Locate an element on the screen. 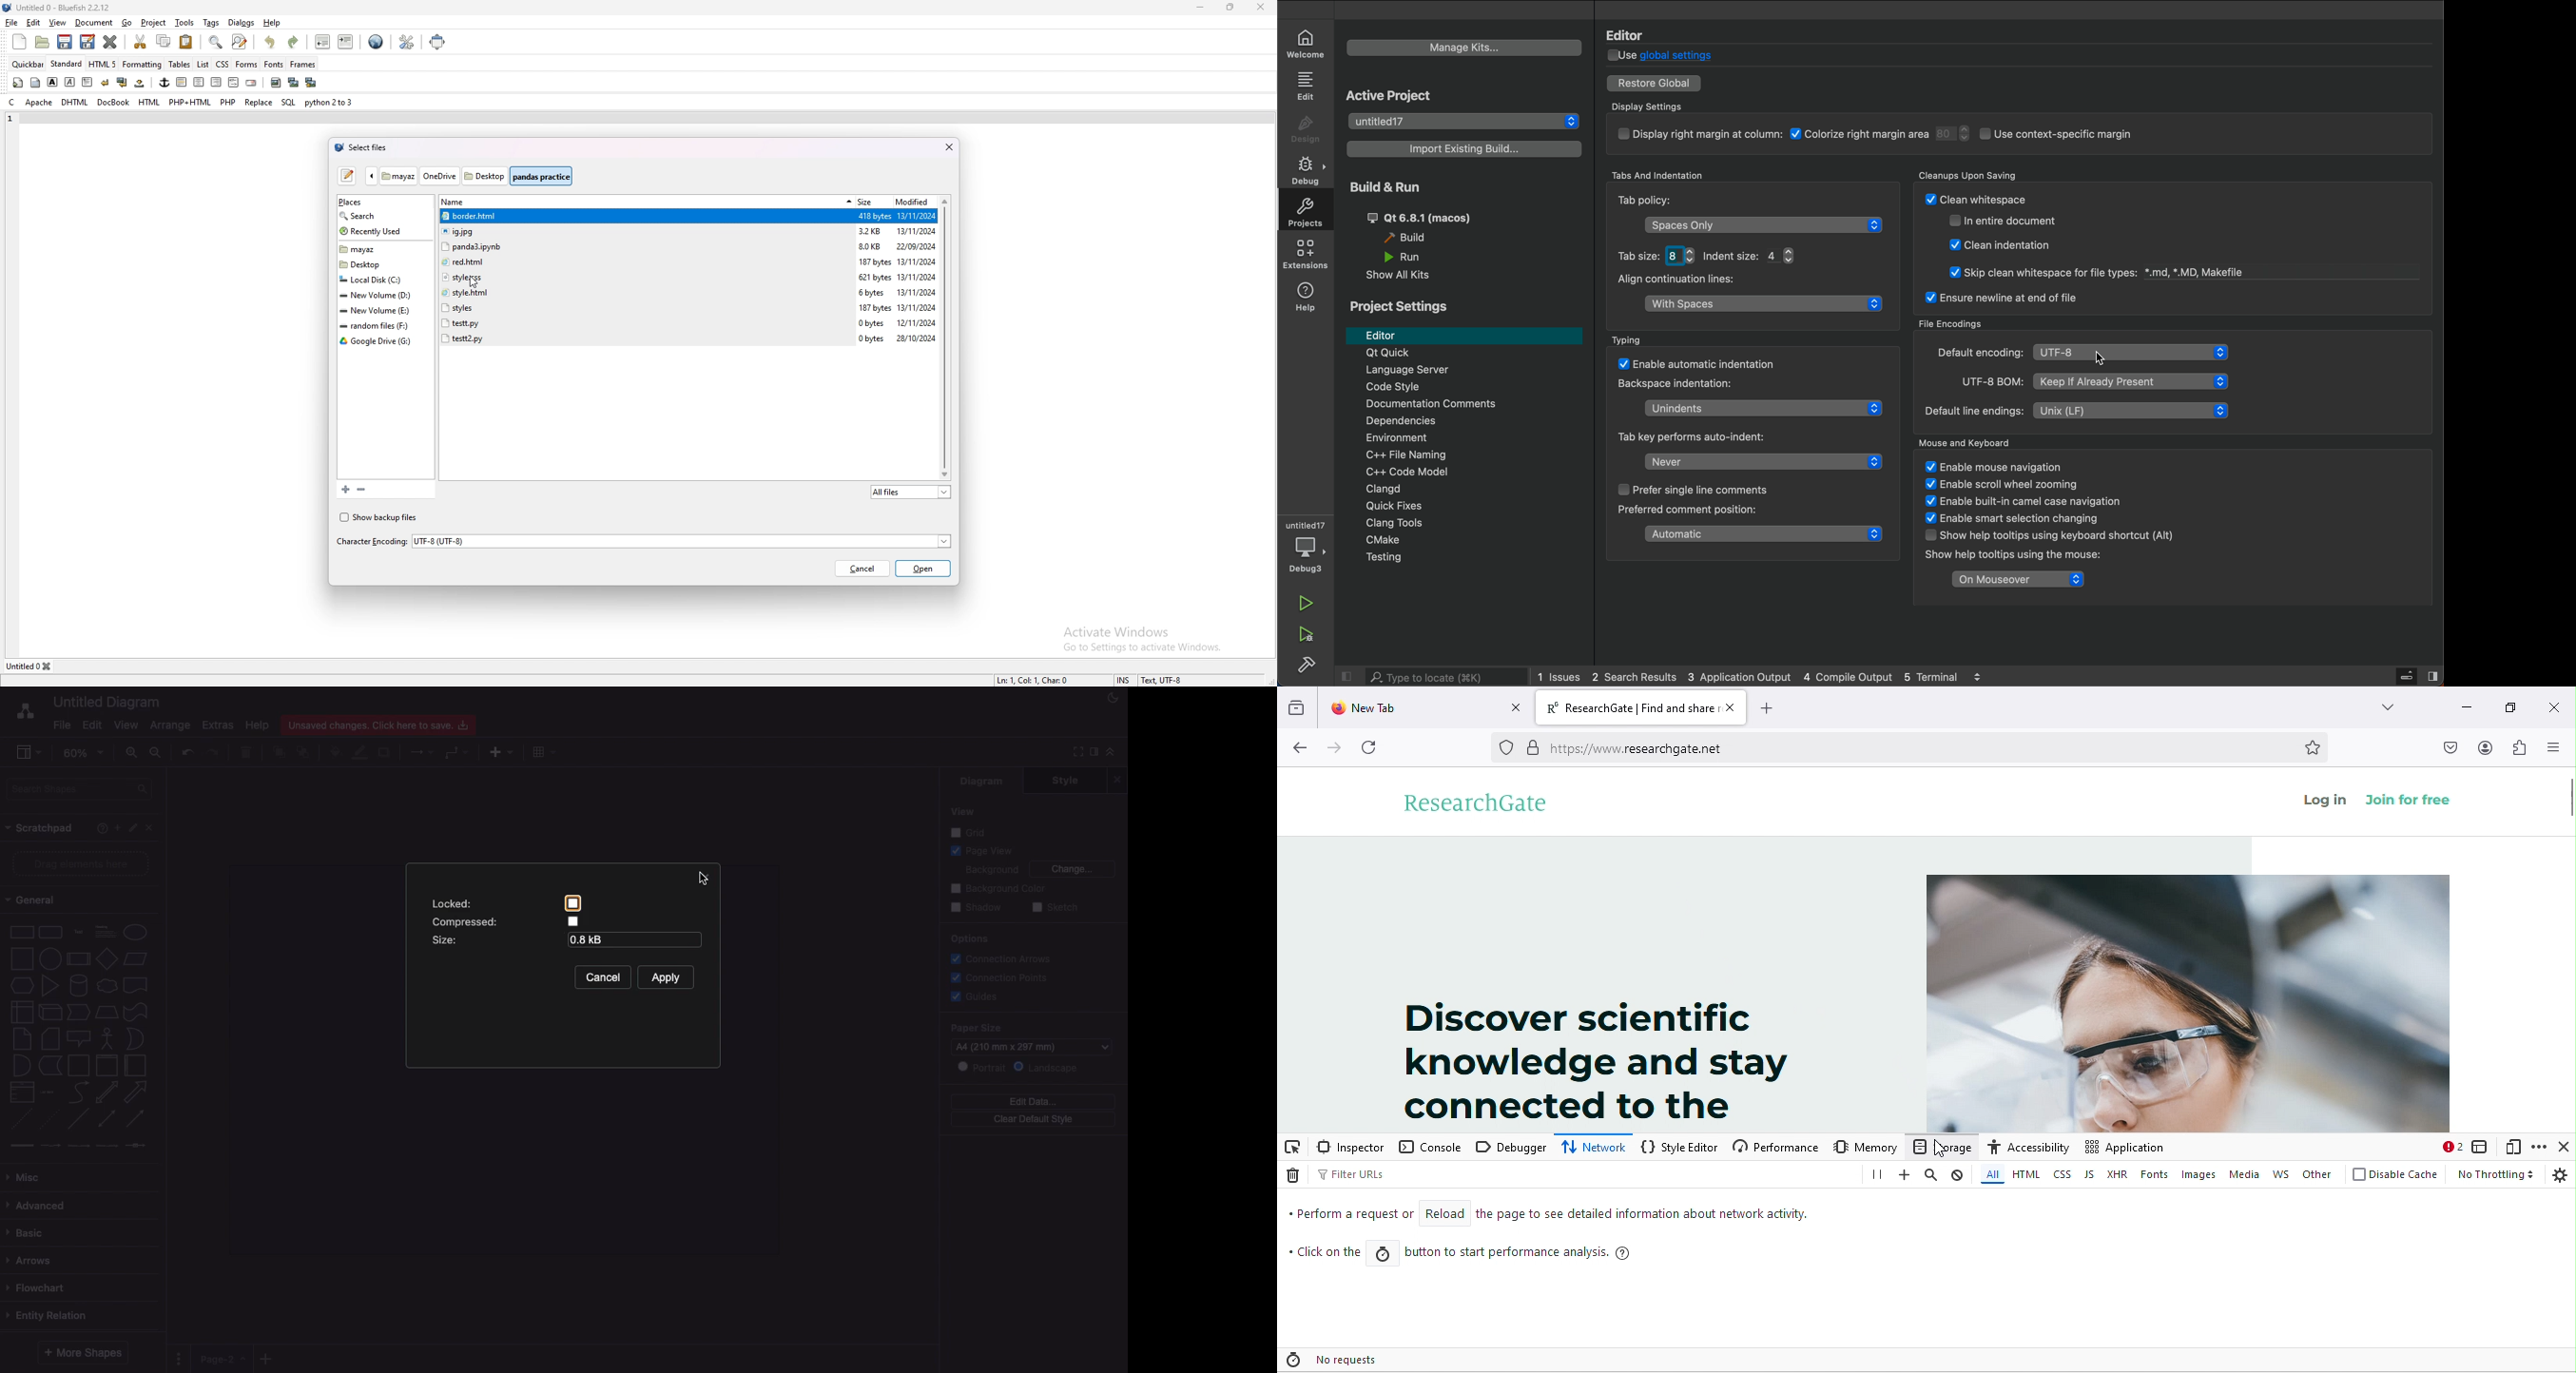 The image size is (2576, 1400). accessibility is located at coordinates (2025, 1148).